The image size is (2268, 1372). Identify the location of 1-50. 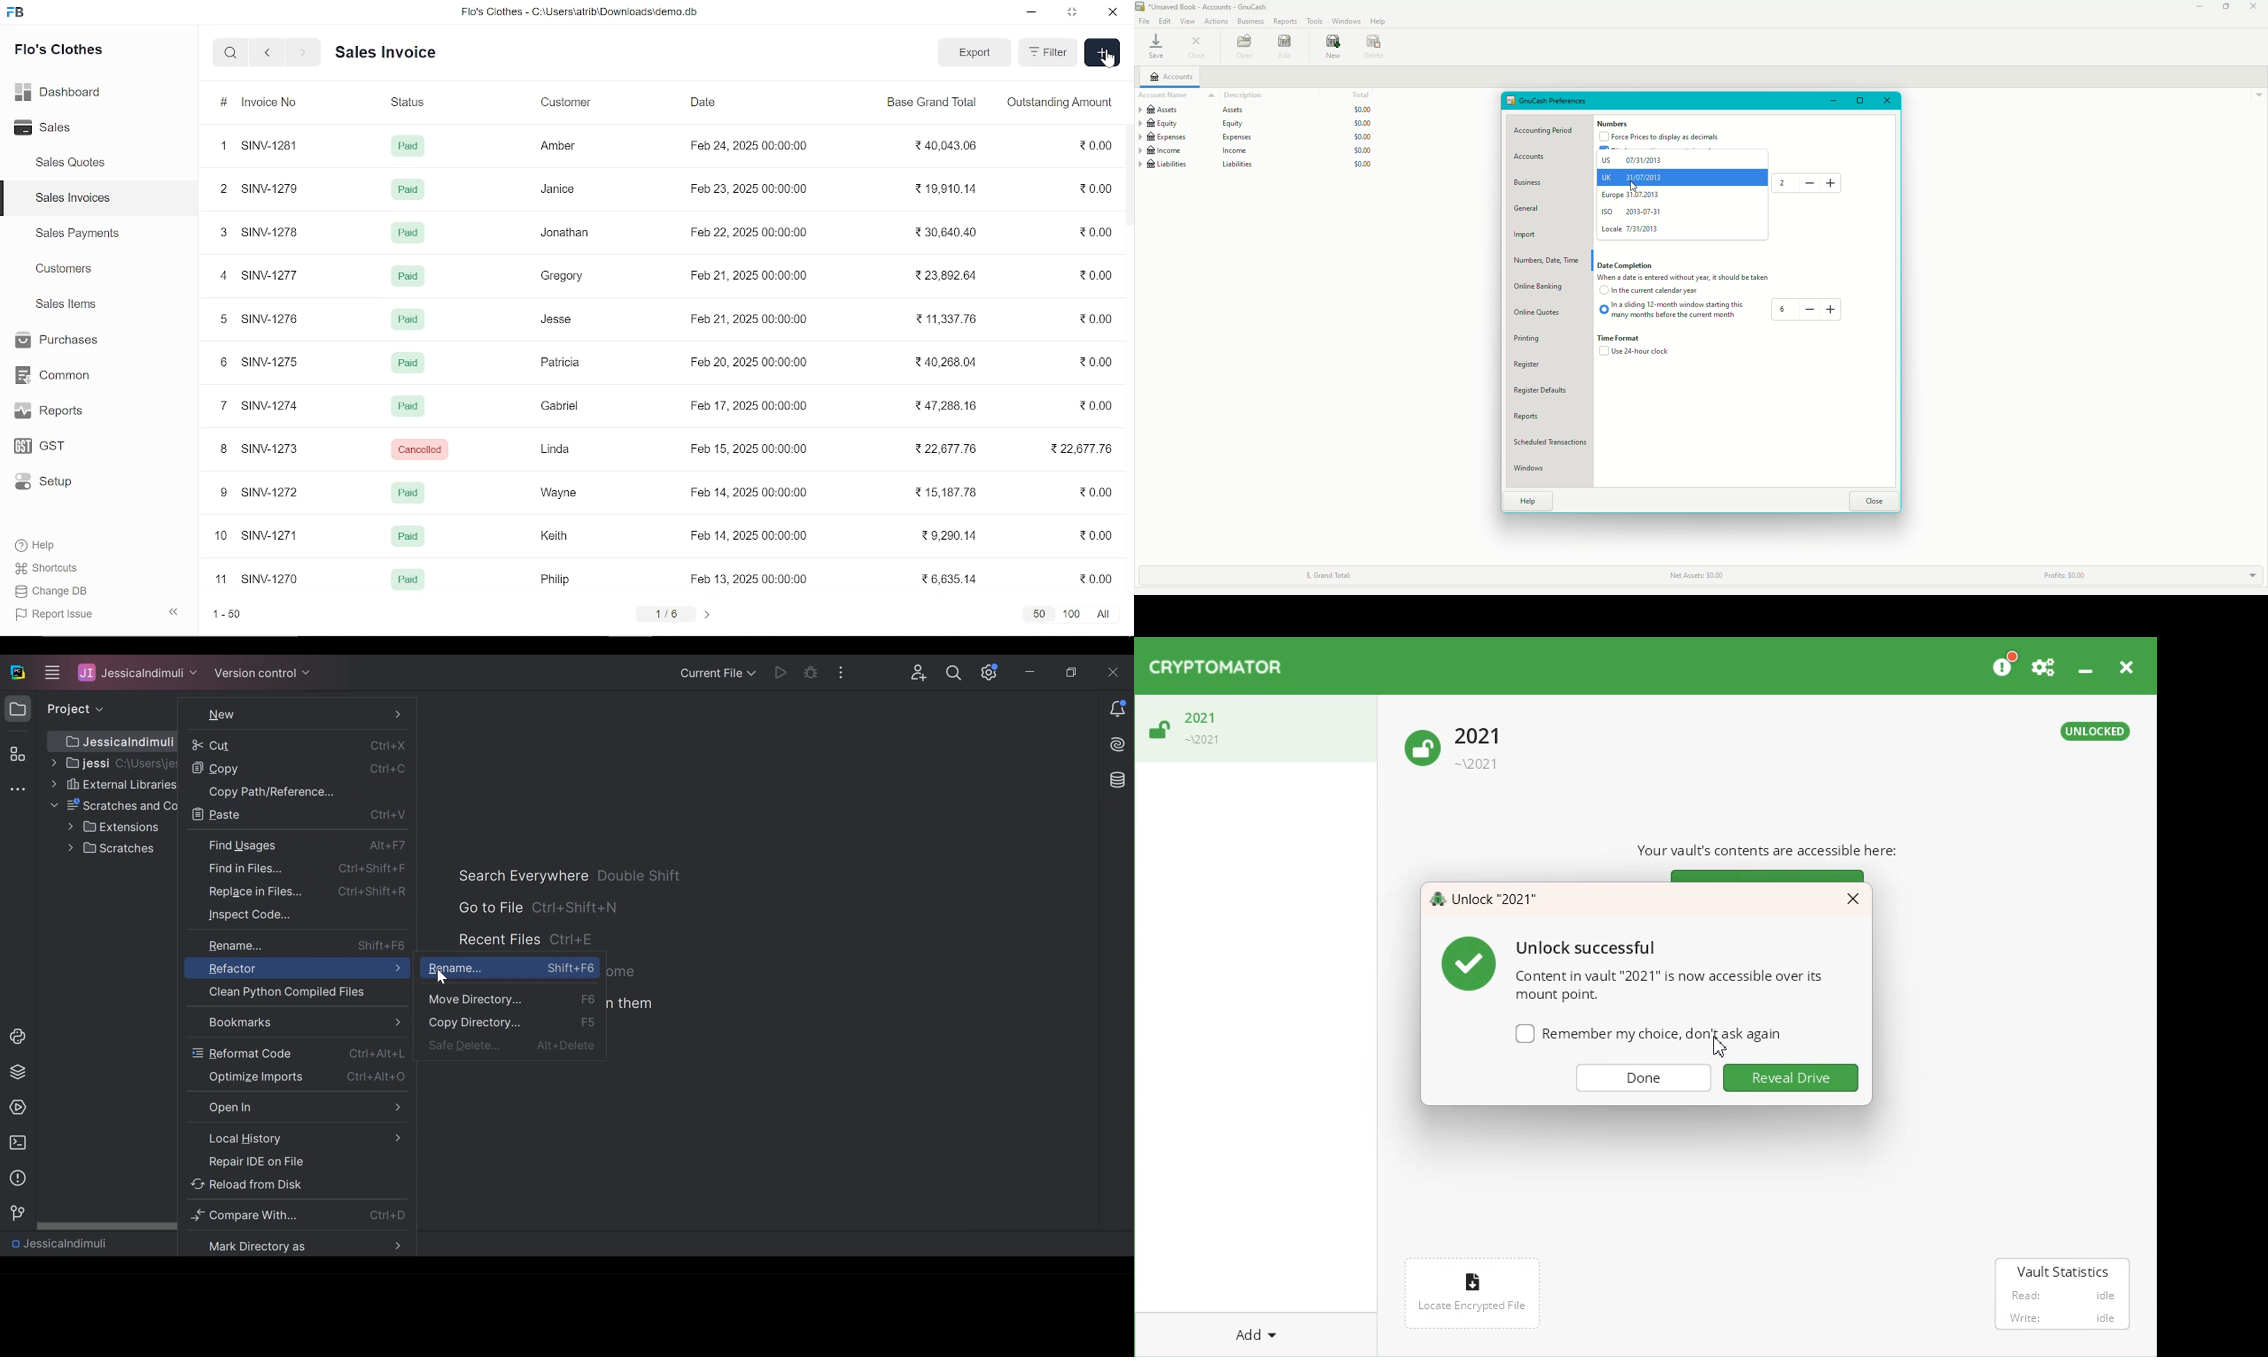
(223, 615).